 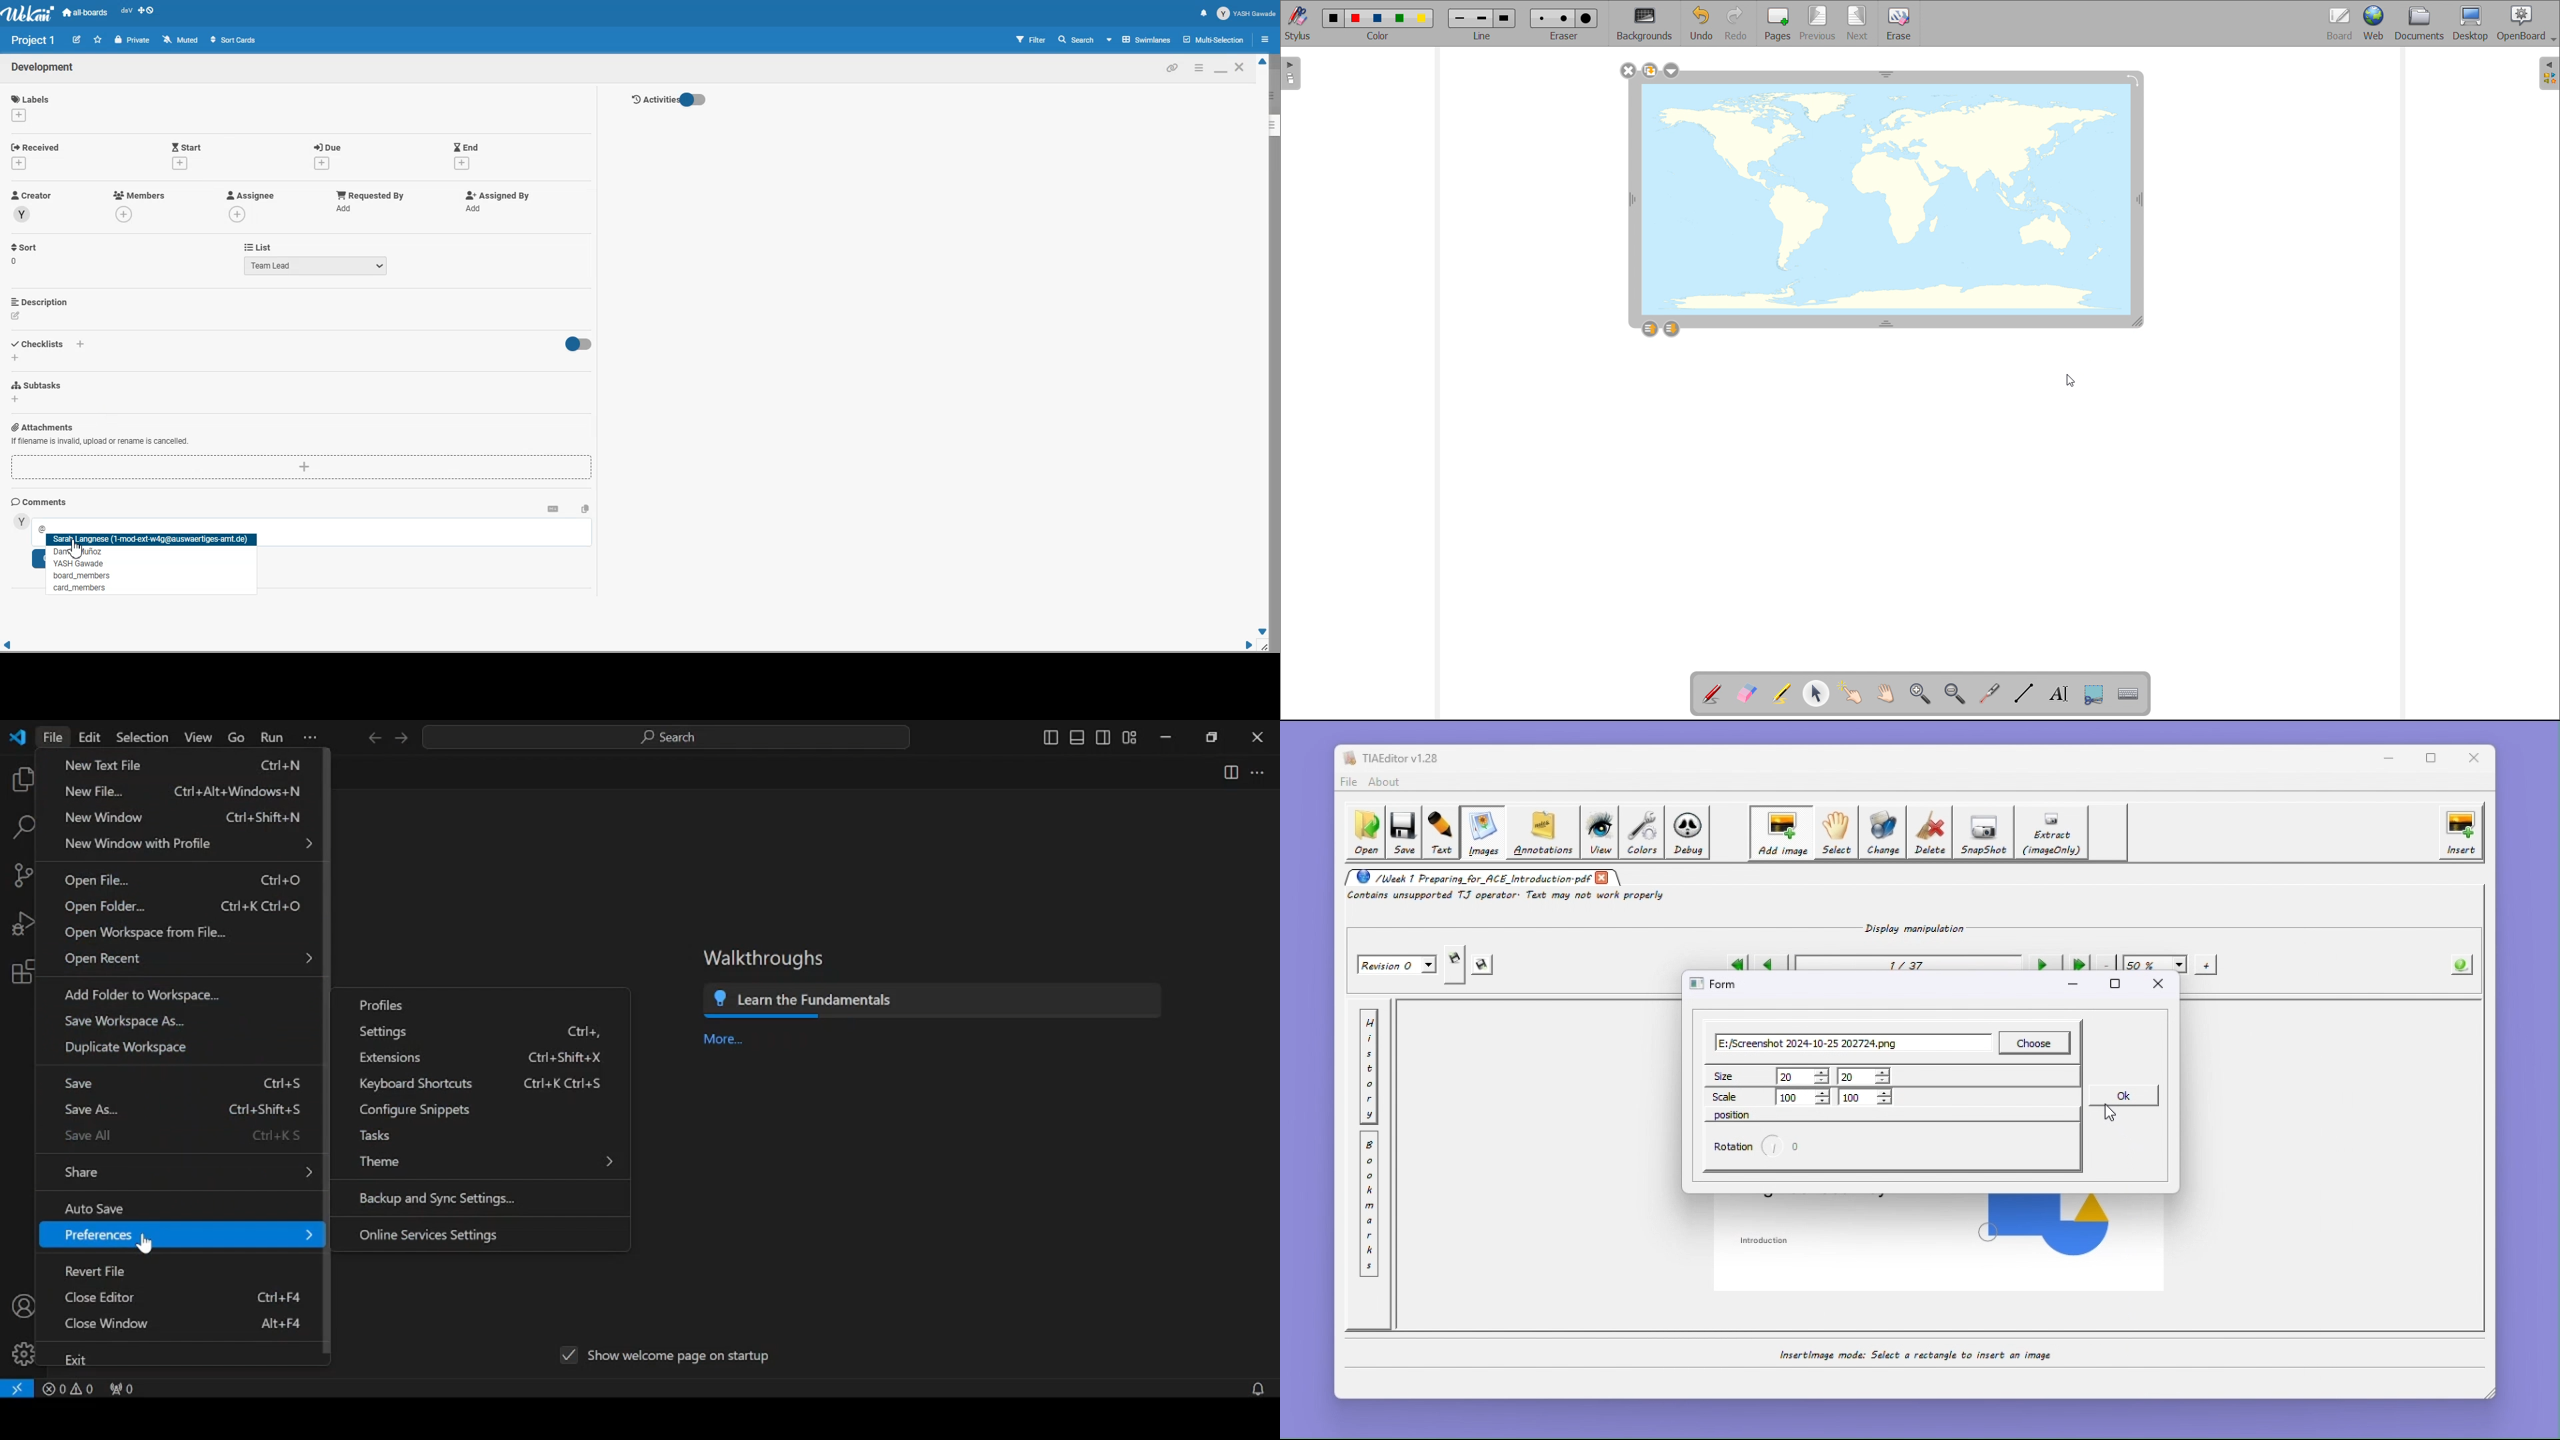 What do you see at coordinates (189, 959) in the screenshot?
I see `open recent menu` at bounding box center [189, 959].